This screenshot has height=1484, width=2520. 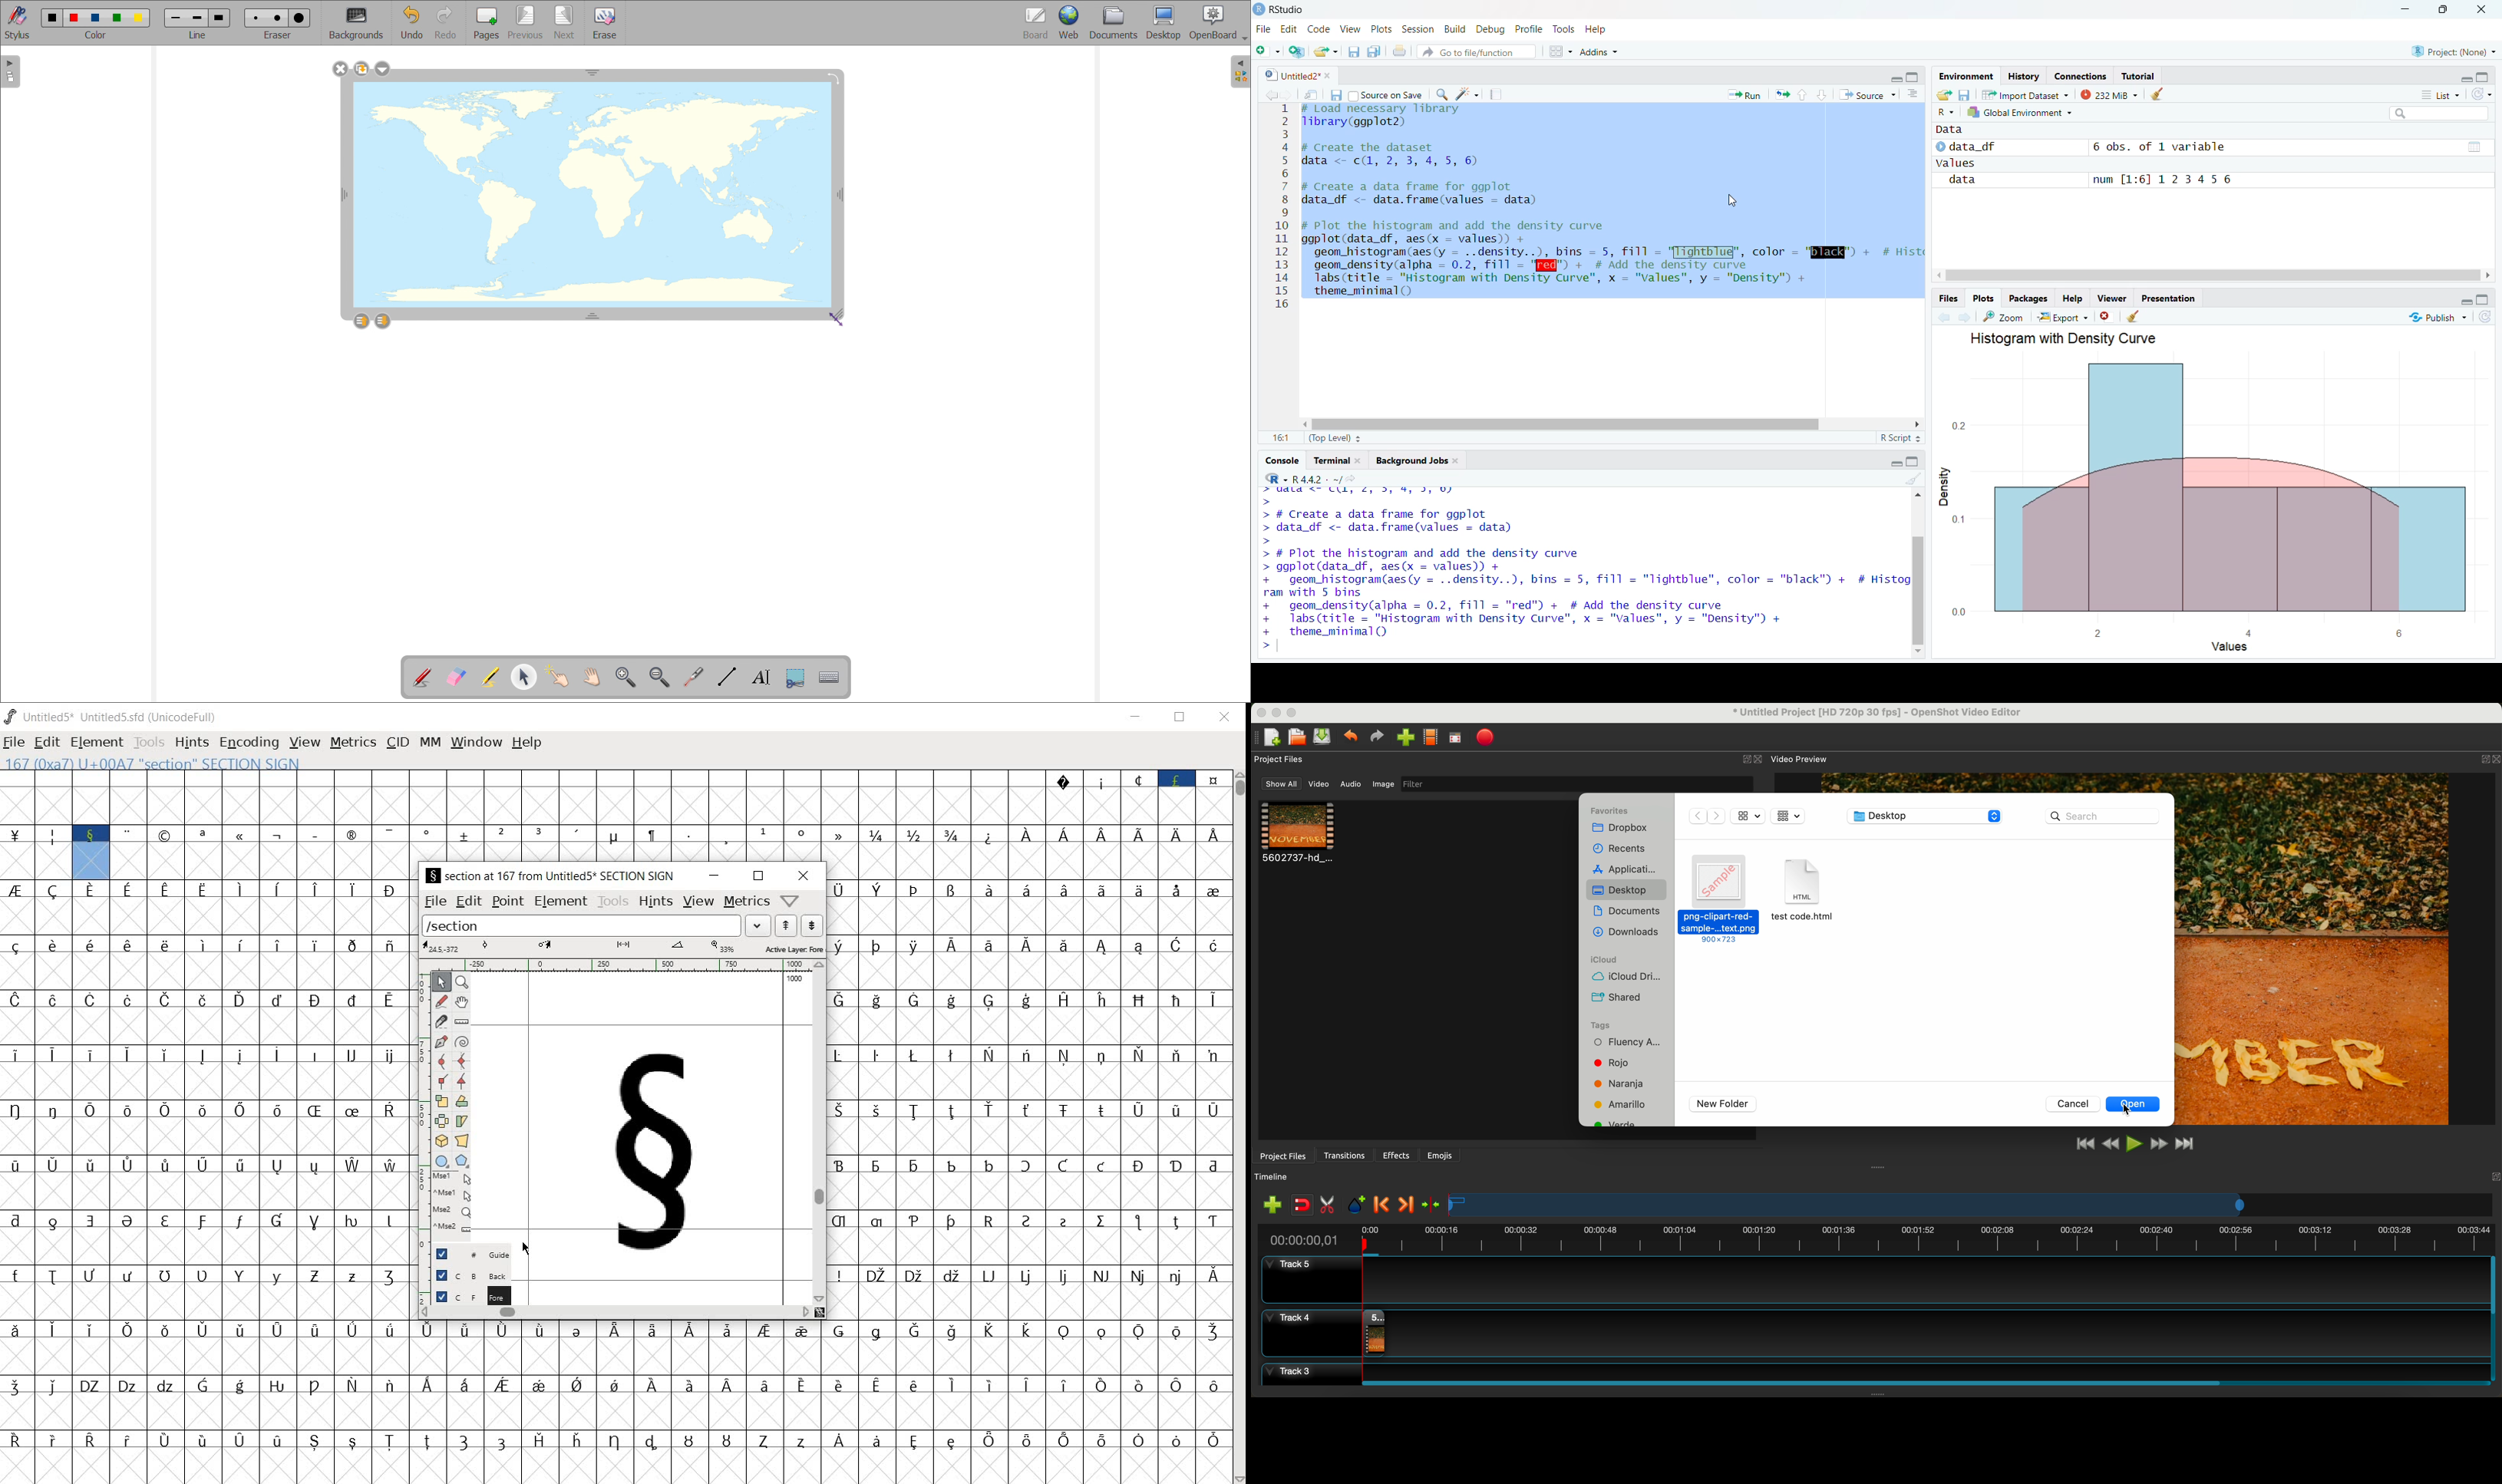 What do you see at coordinates (1289, 28) in the screenshot?
I see `Edit` at bounding box center [1289, 28].